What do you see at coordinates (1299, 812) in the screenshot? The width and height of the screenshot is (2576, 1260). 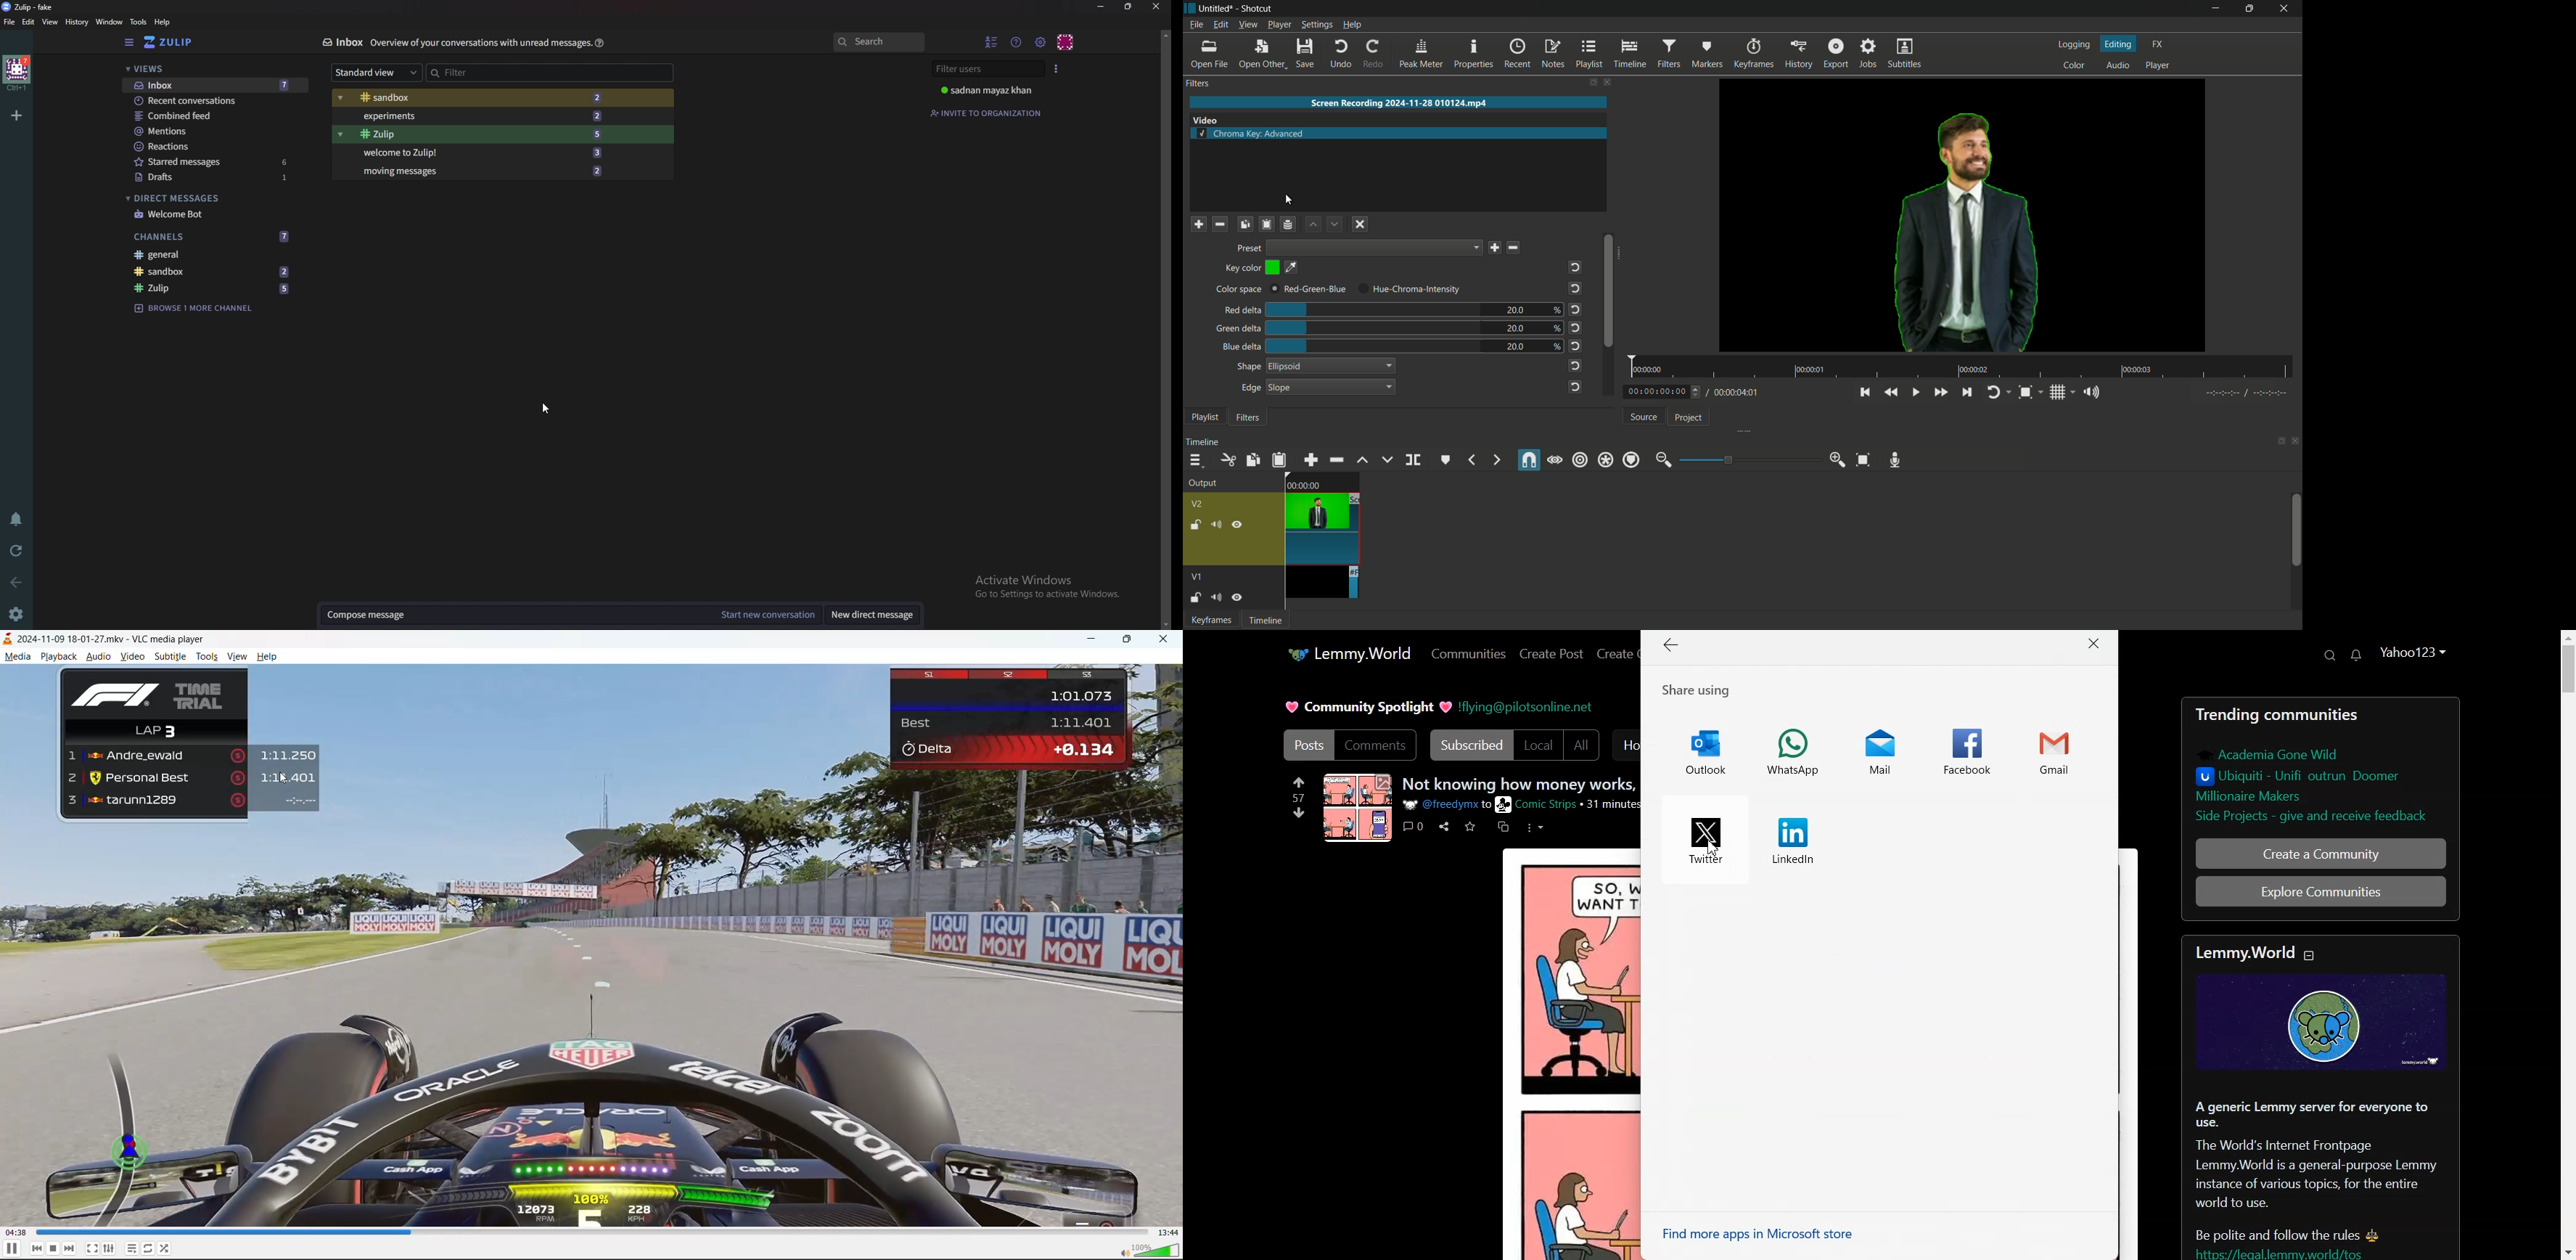 I see `Downvote` at bounding box center [1299, 812].